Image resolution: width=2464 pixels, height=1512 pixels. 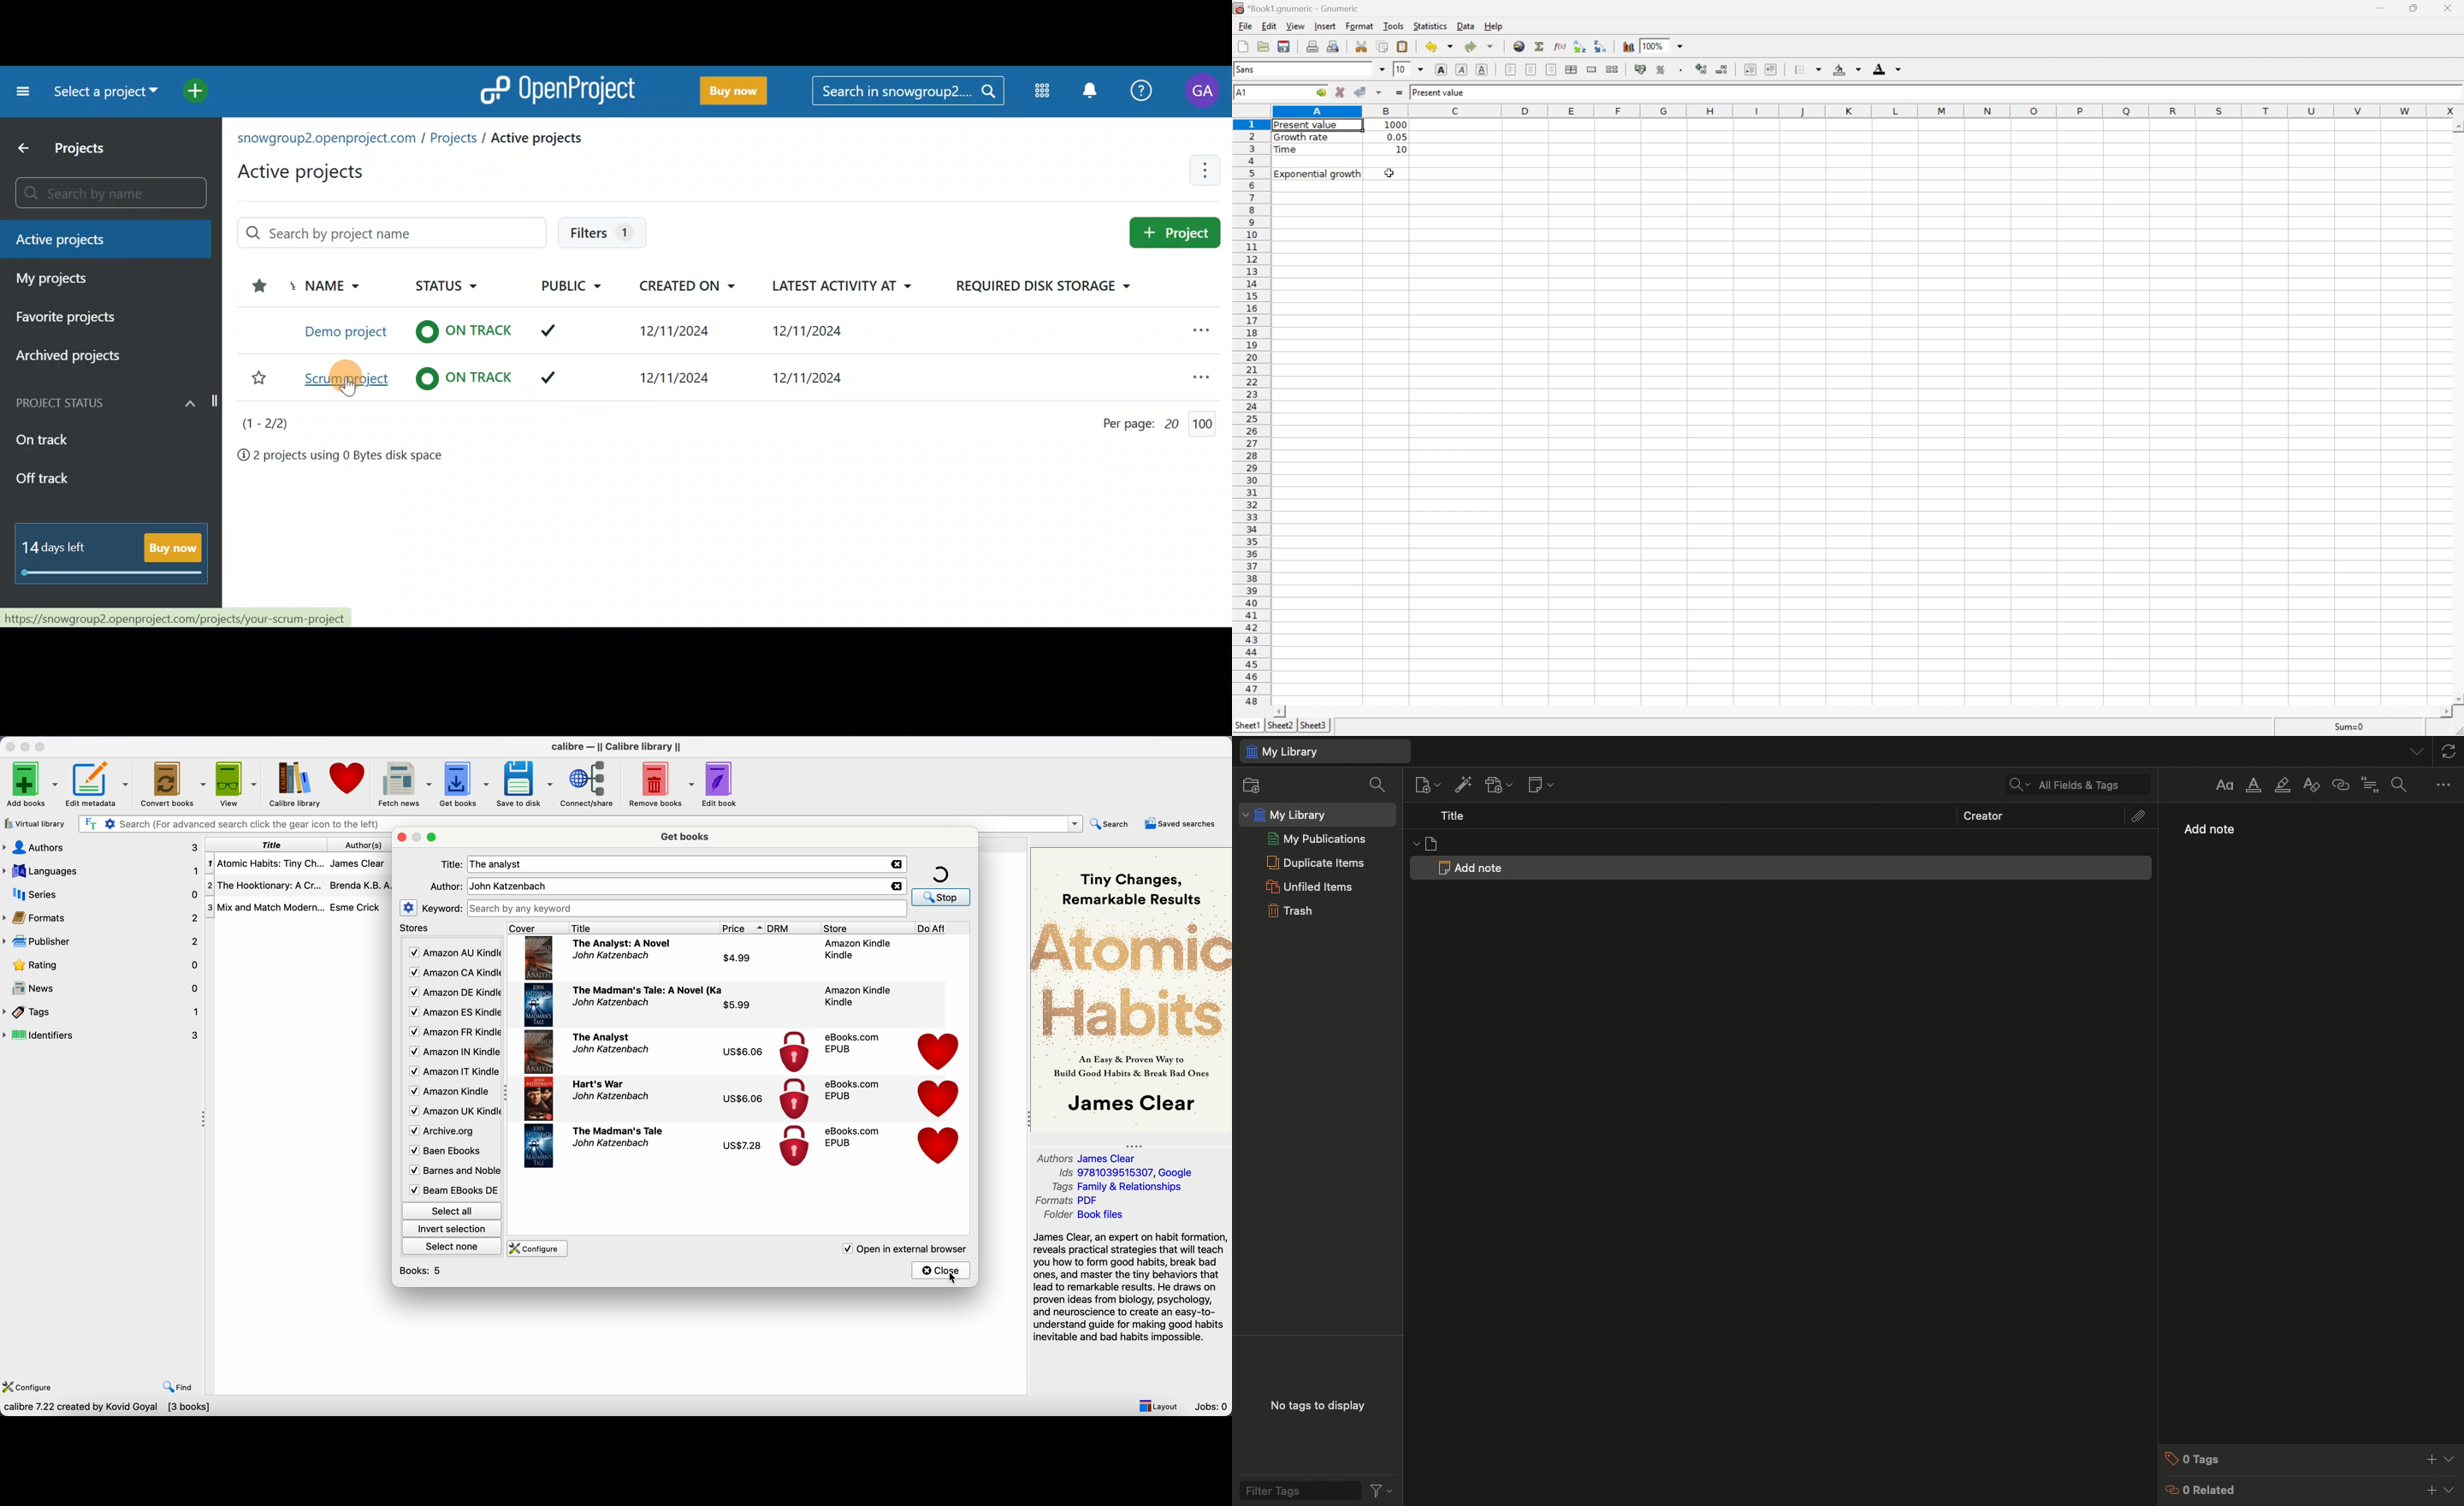 What do you see at coordinates (2312, 1491) in the screenshot?
I see `related` at bounding box center [2312, 1491].